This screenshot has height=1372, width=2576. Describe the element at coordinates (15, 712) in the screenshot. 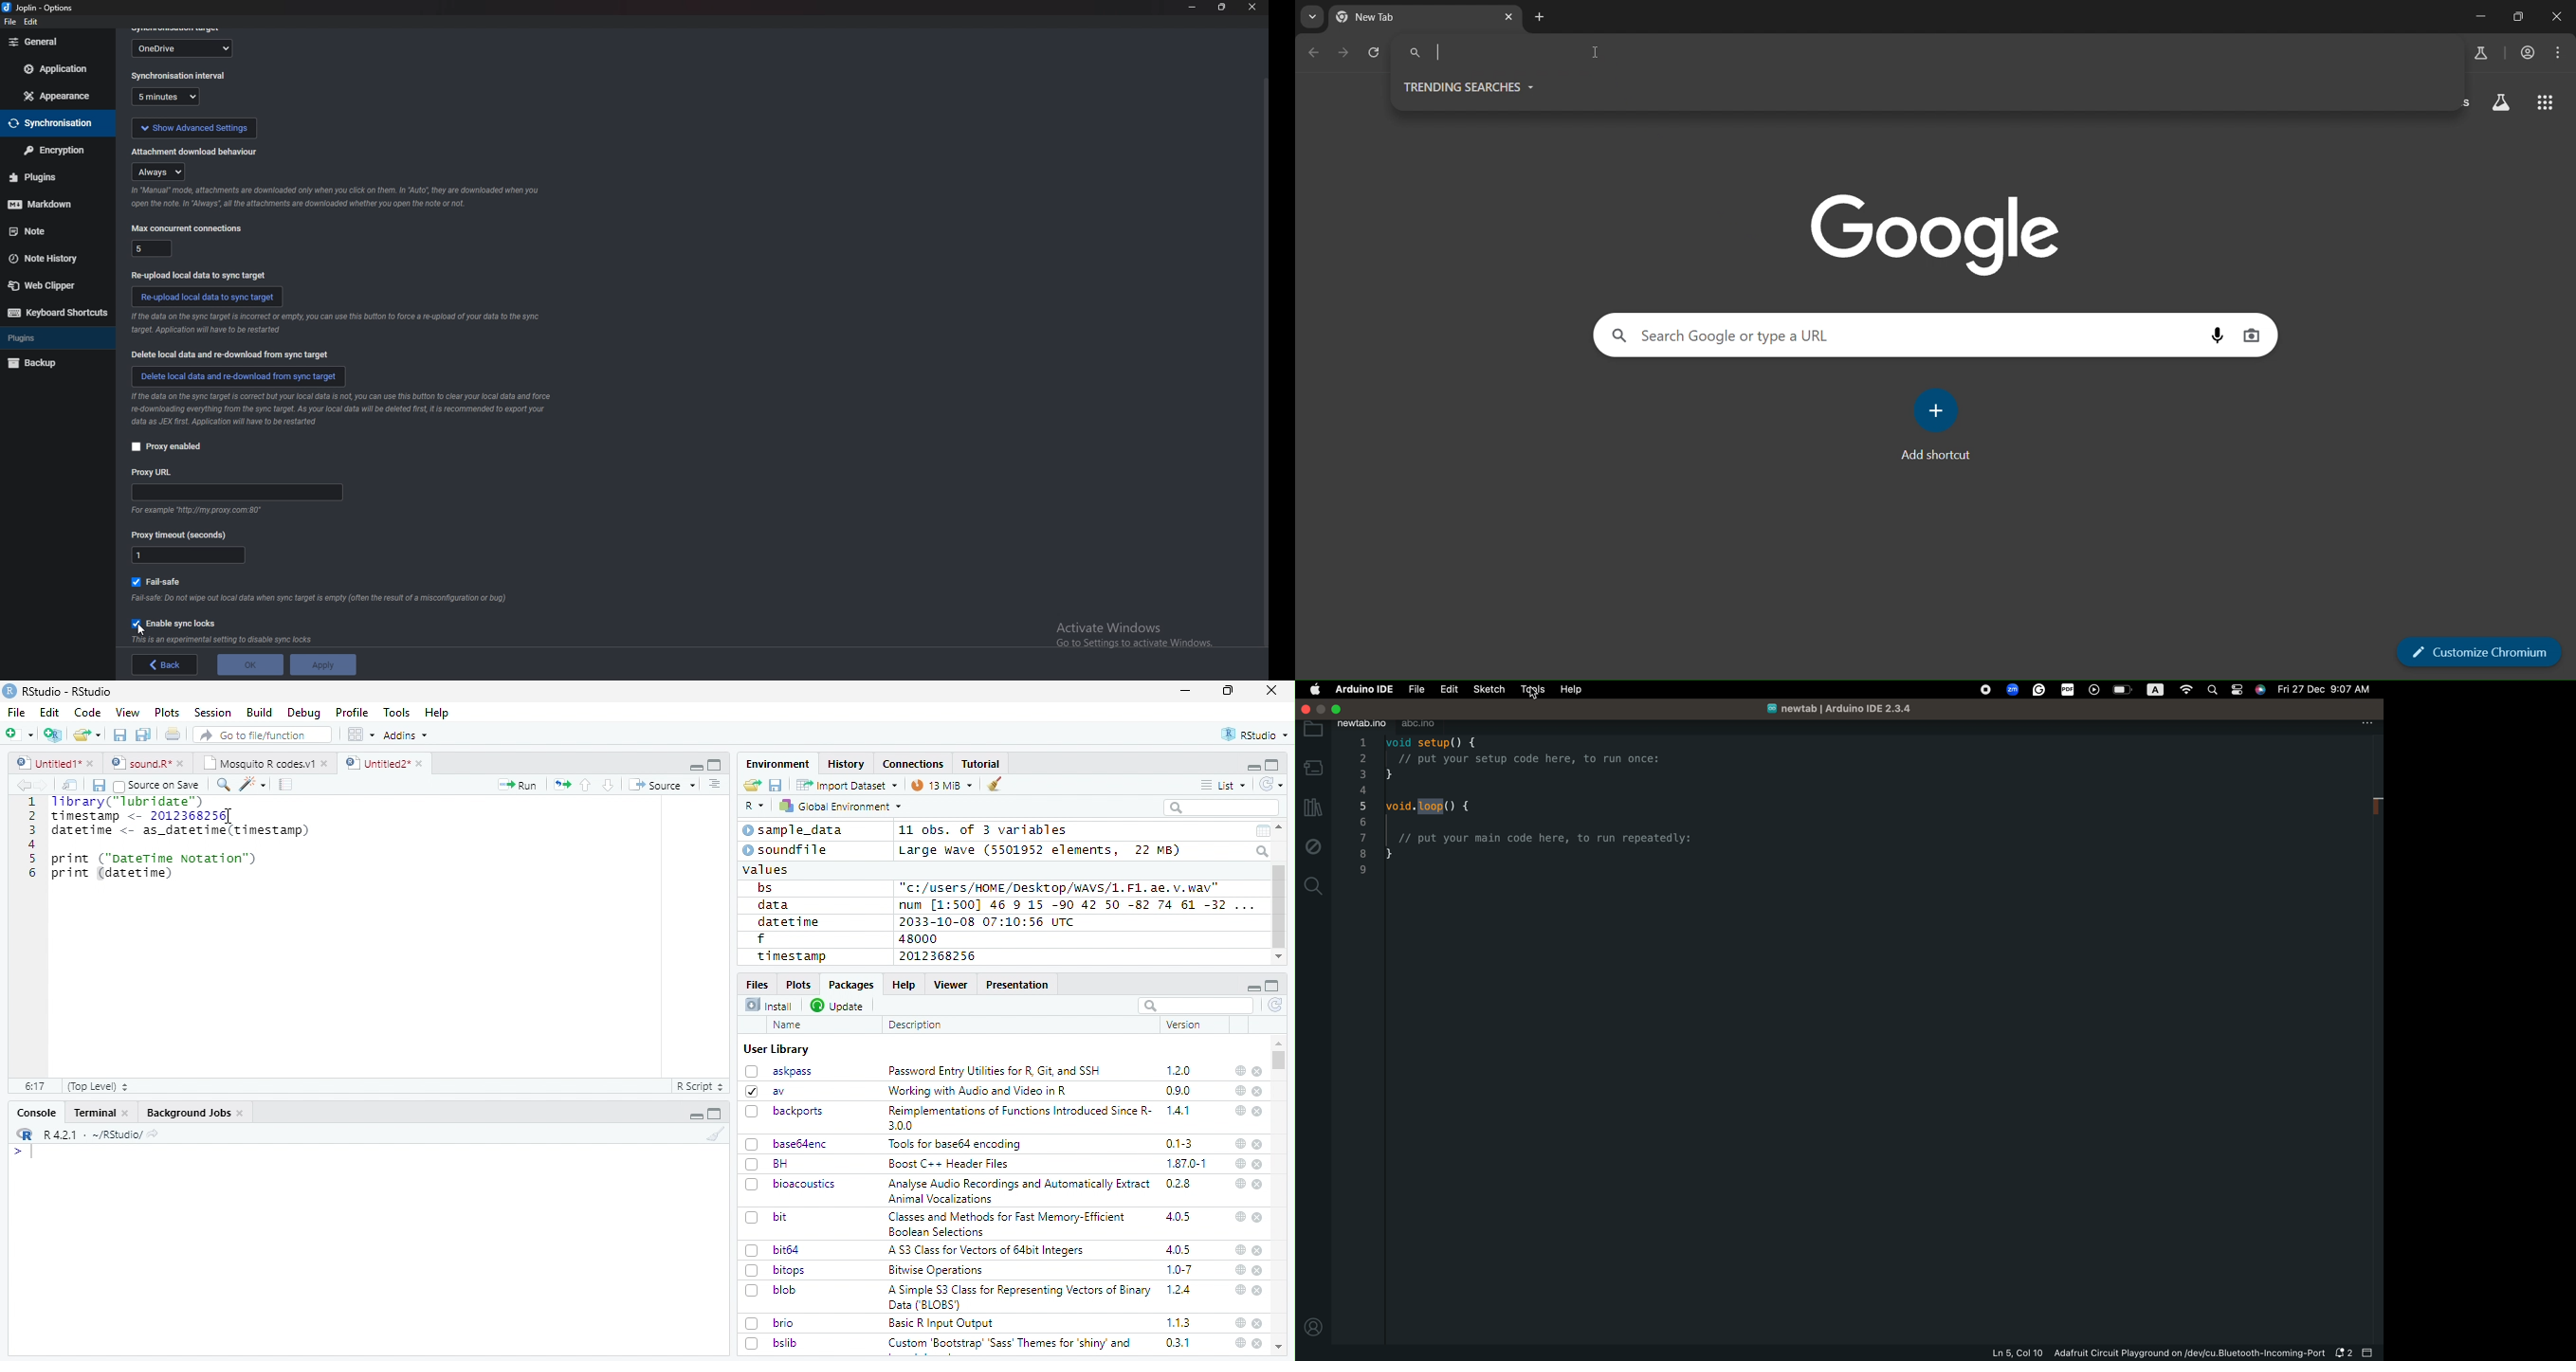

I see `File` at that location.